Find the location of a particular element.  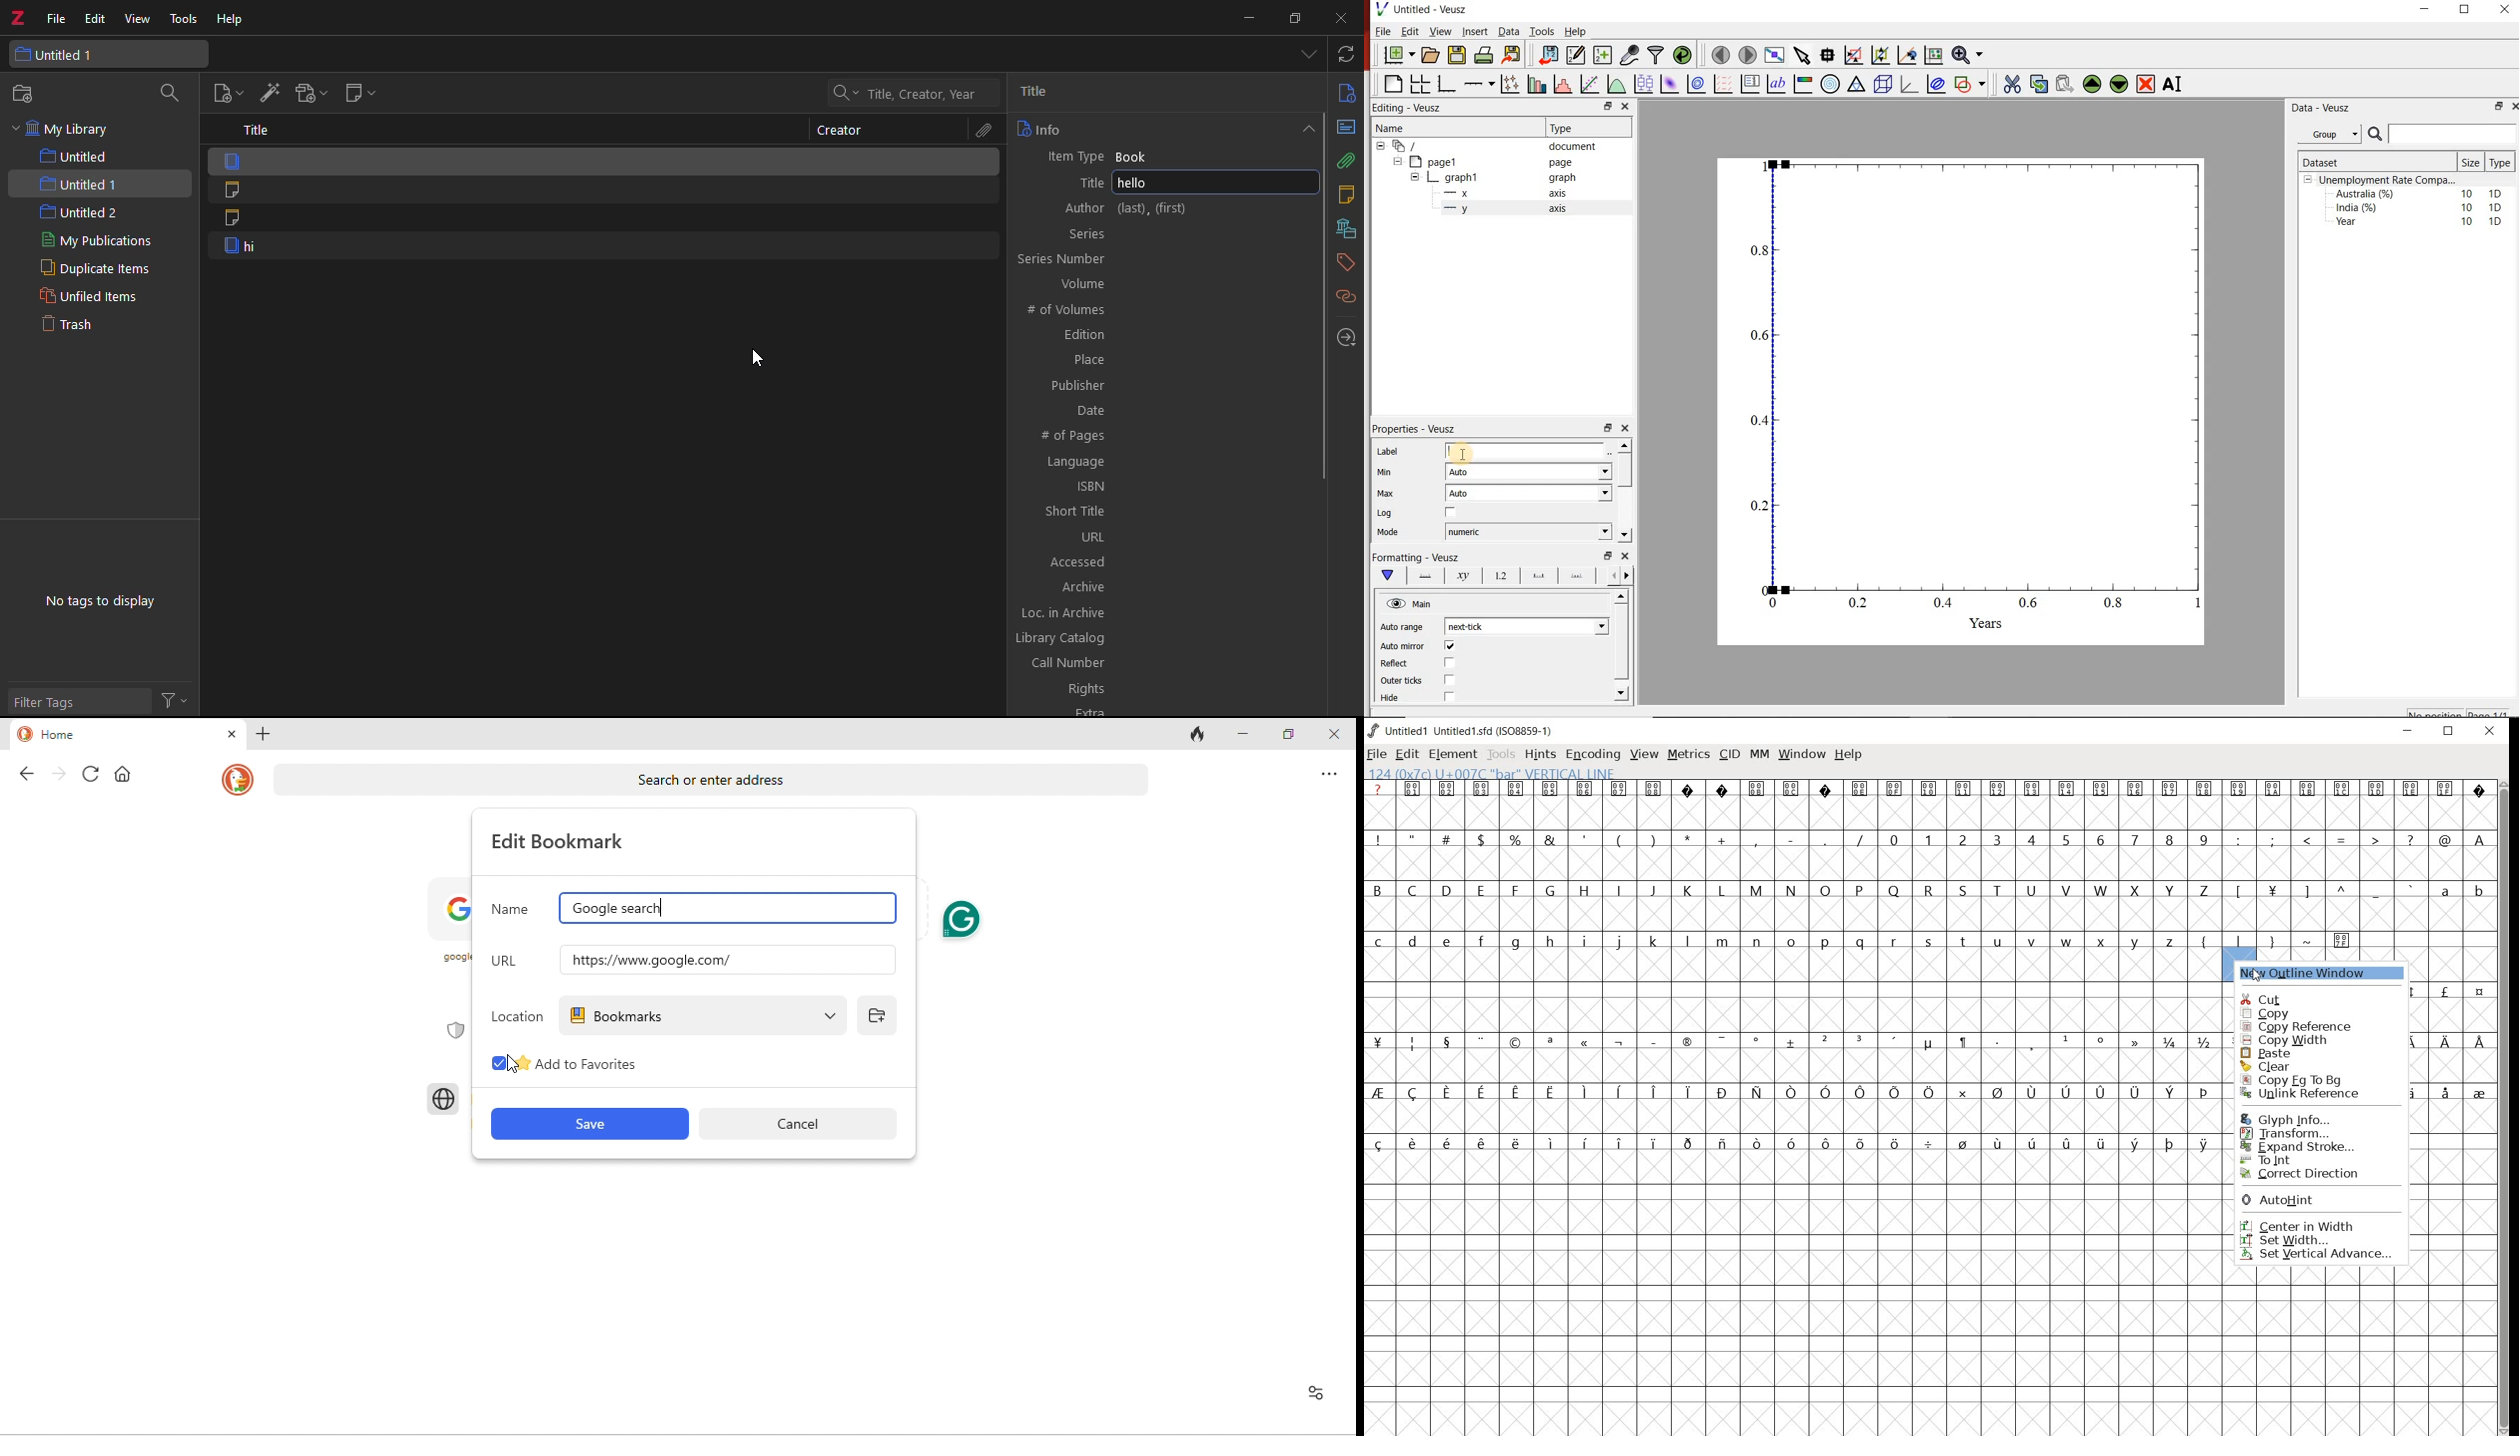

minimise is located at coordinates (1610, 106).